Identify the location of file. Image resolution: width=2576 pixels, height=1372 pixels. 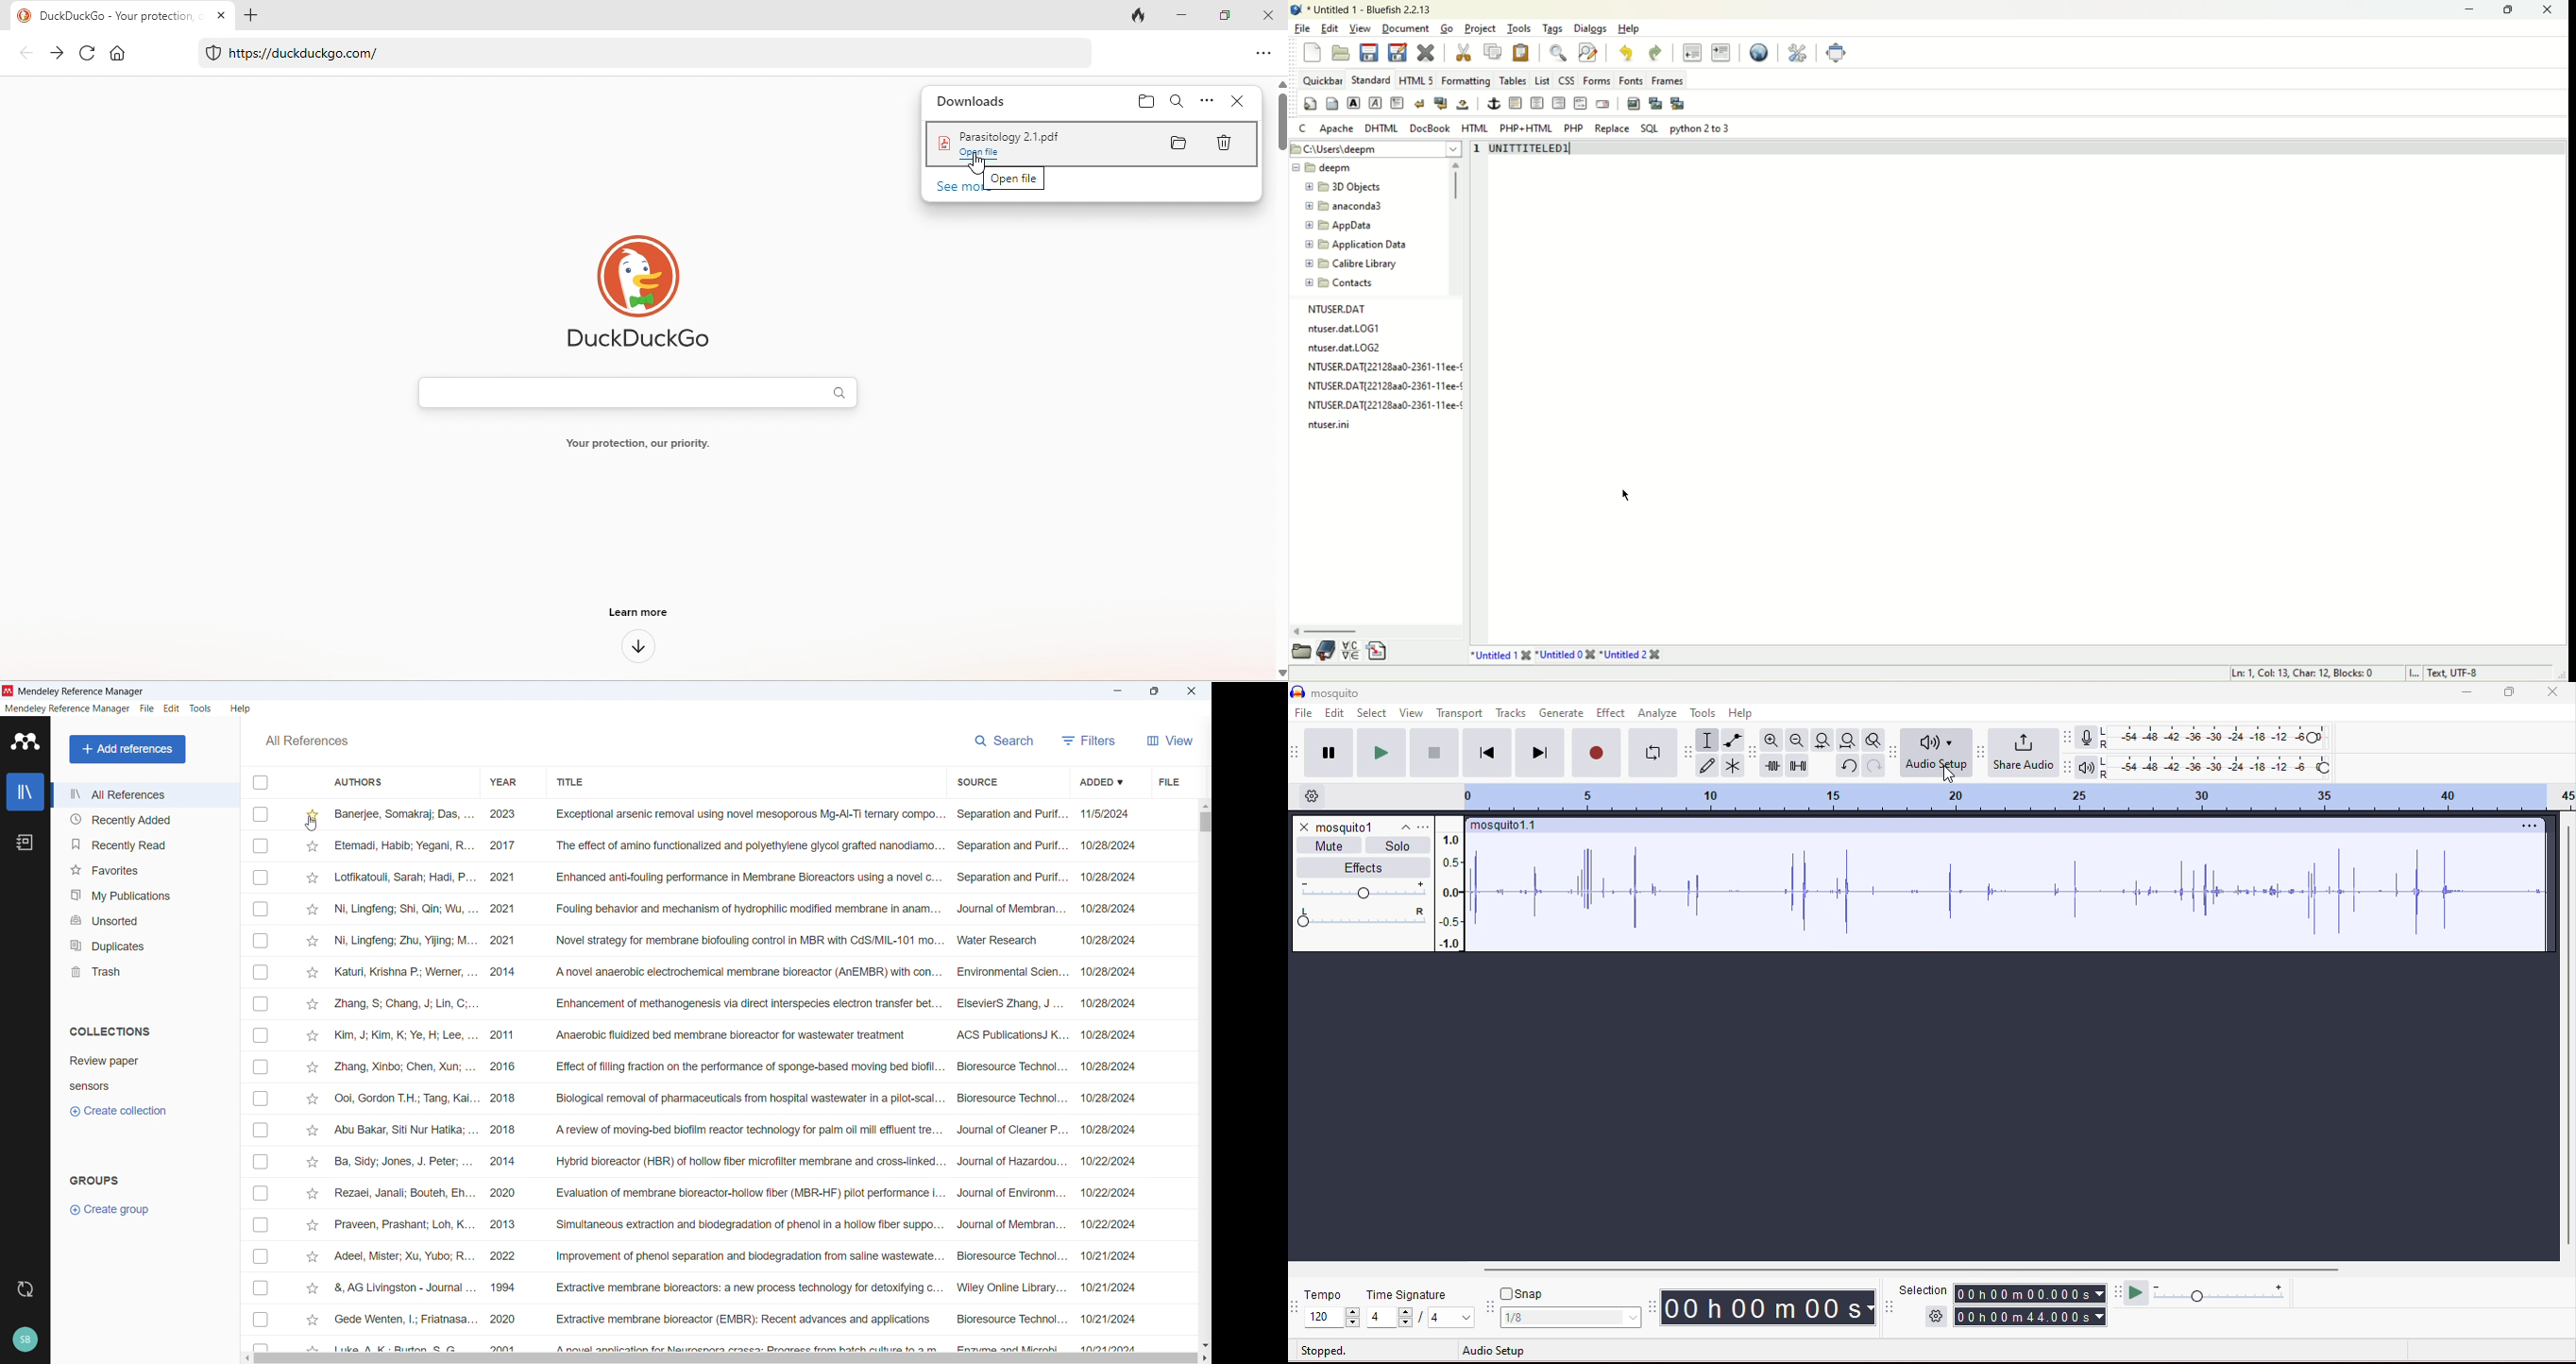
(1304, 714).